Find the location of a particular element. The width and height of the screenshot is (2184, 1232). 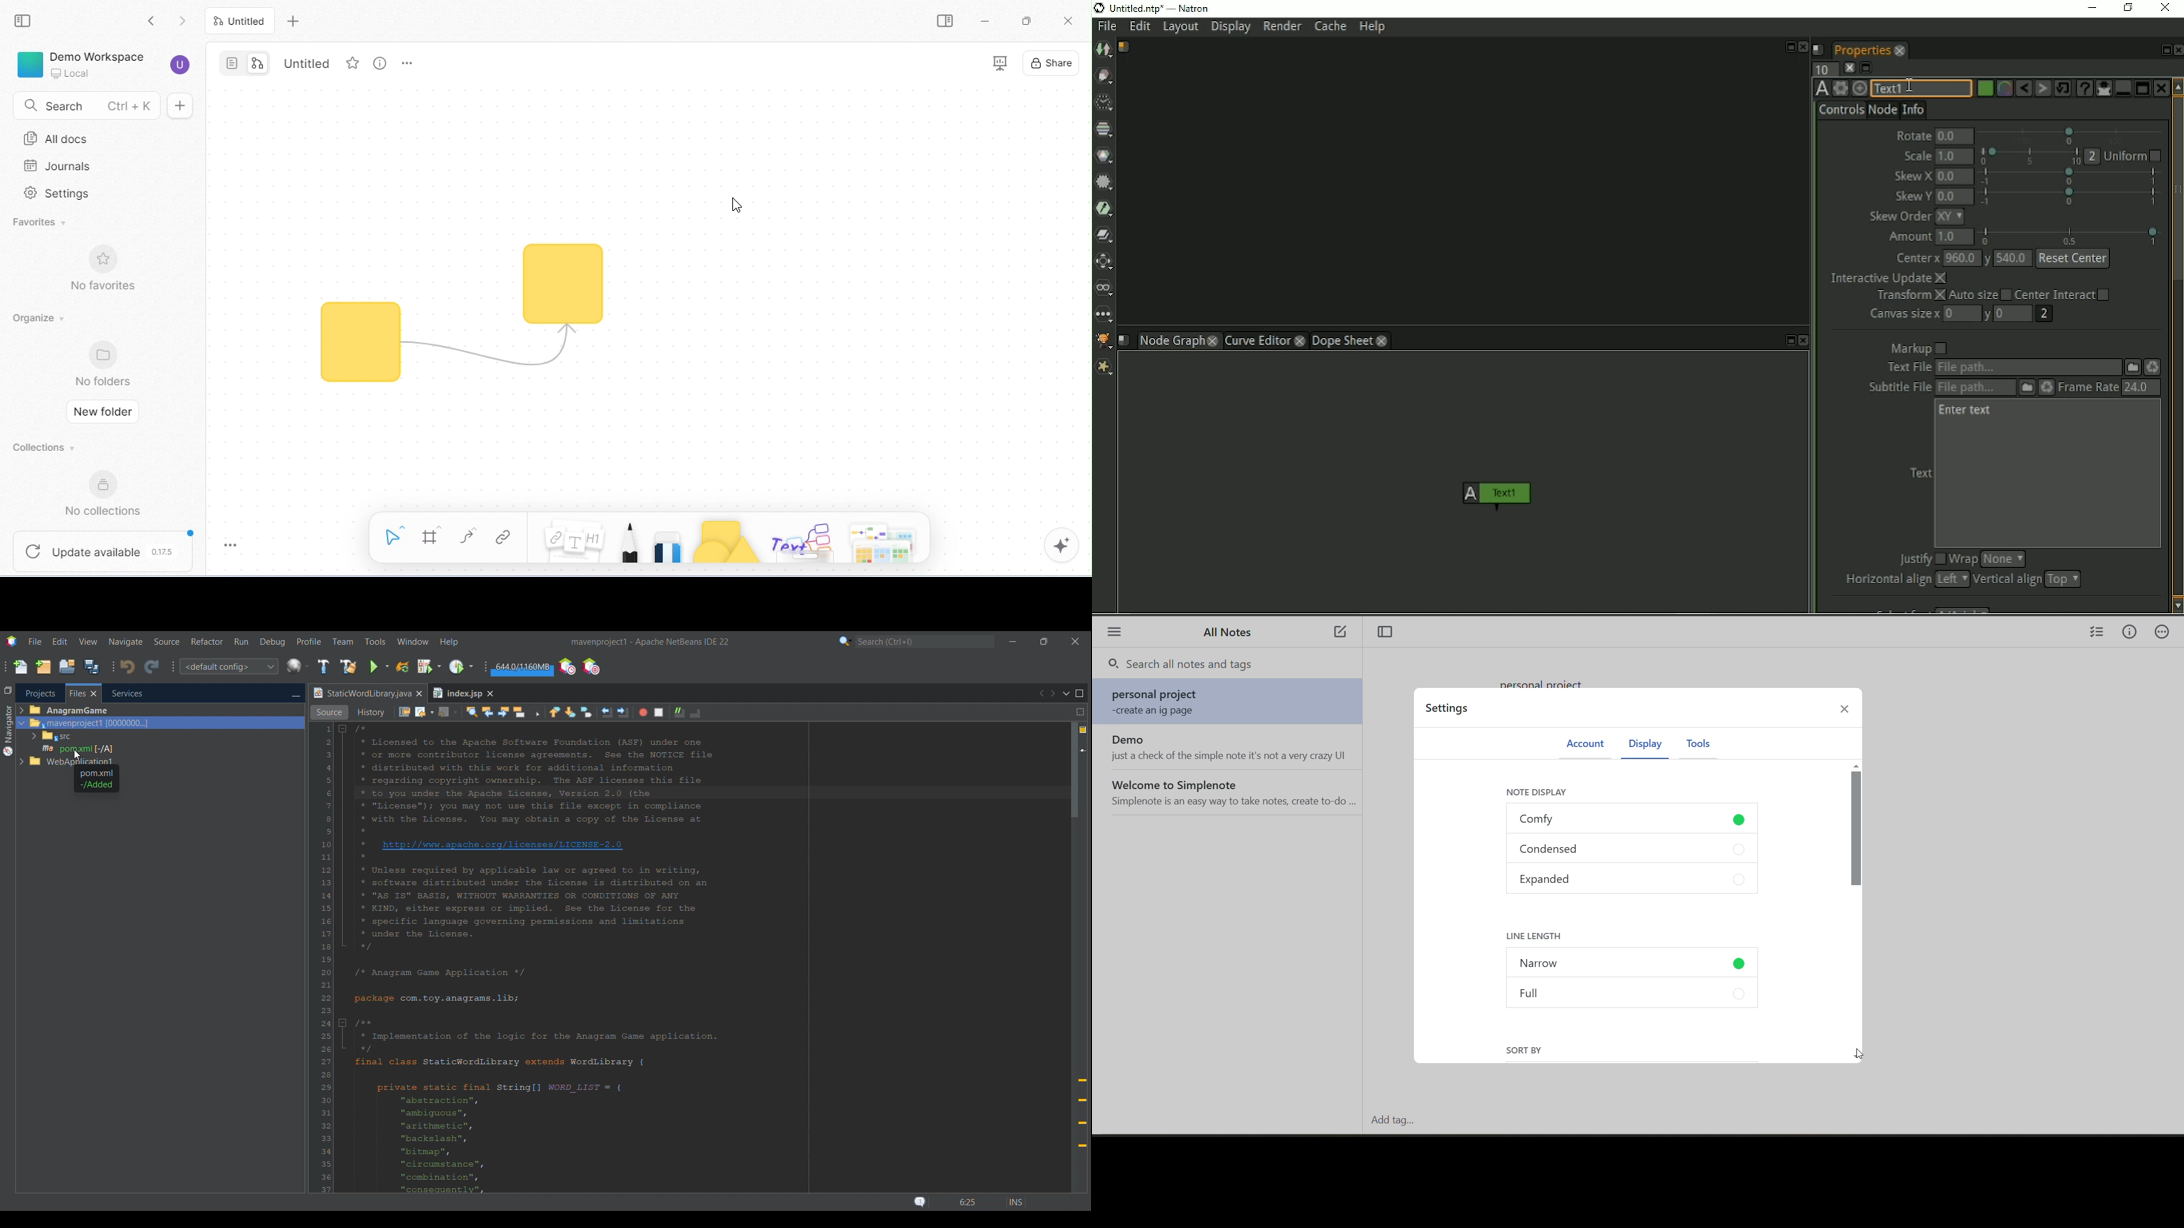

Extra is located at coordinates (1107, 369).